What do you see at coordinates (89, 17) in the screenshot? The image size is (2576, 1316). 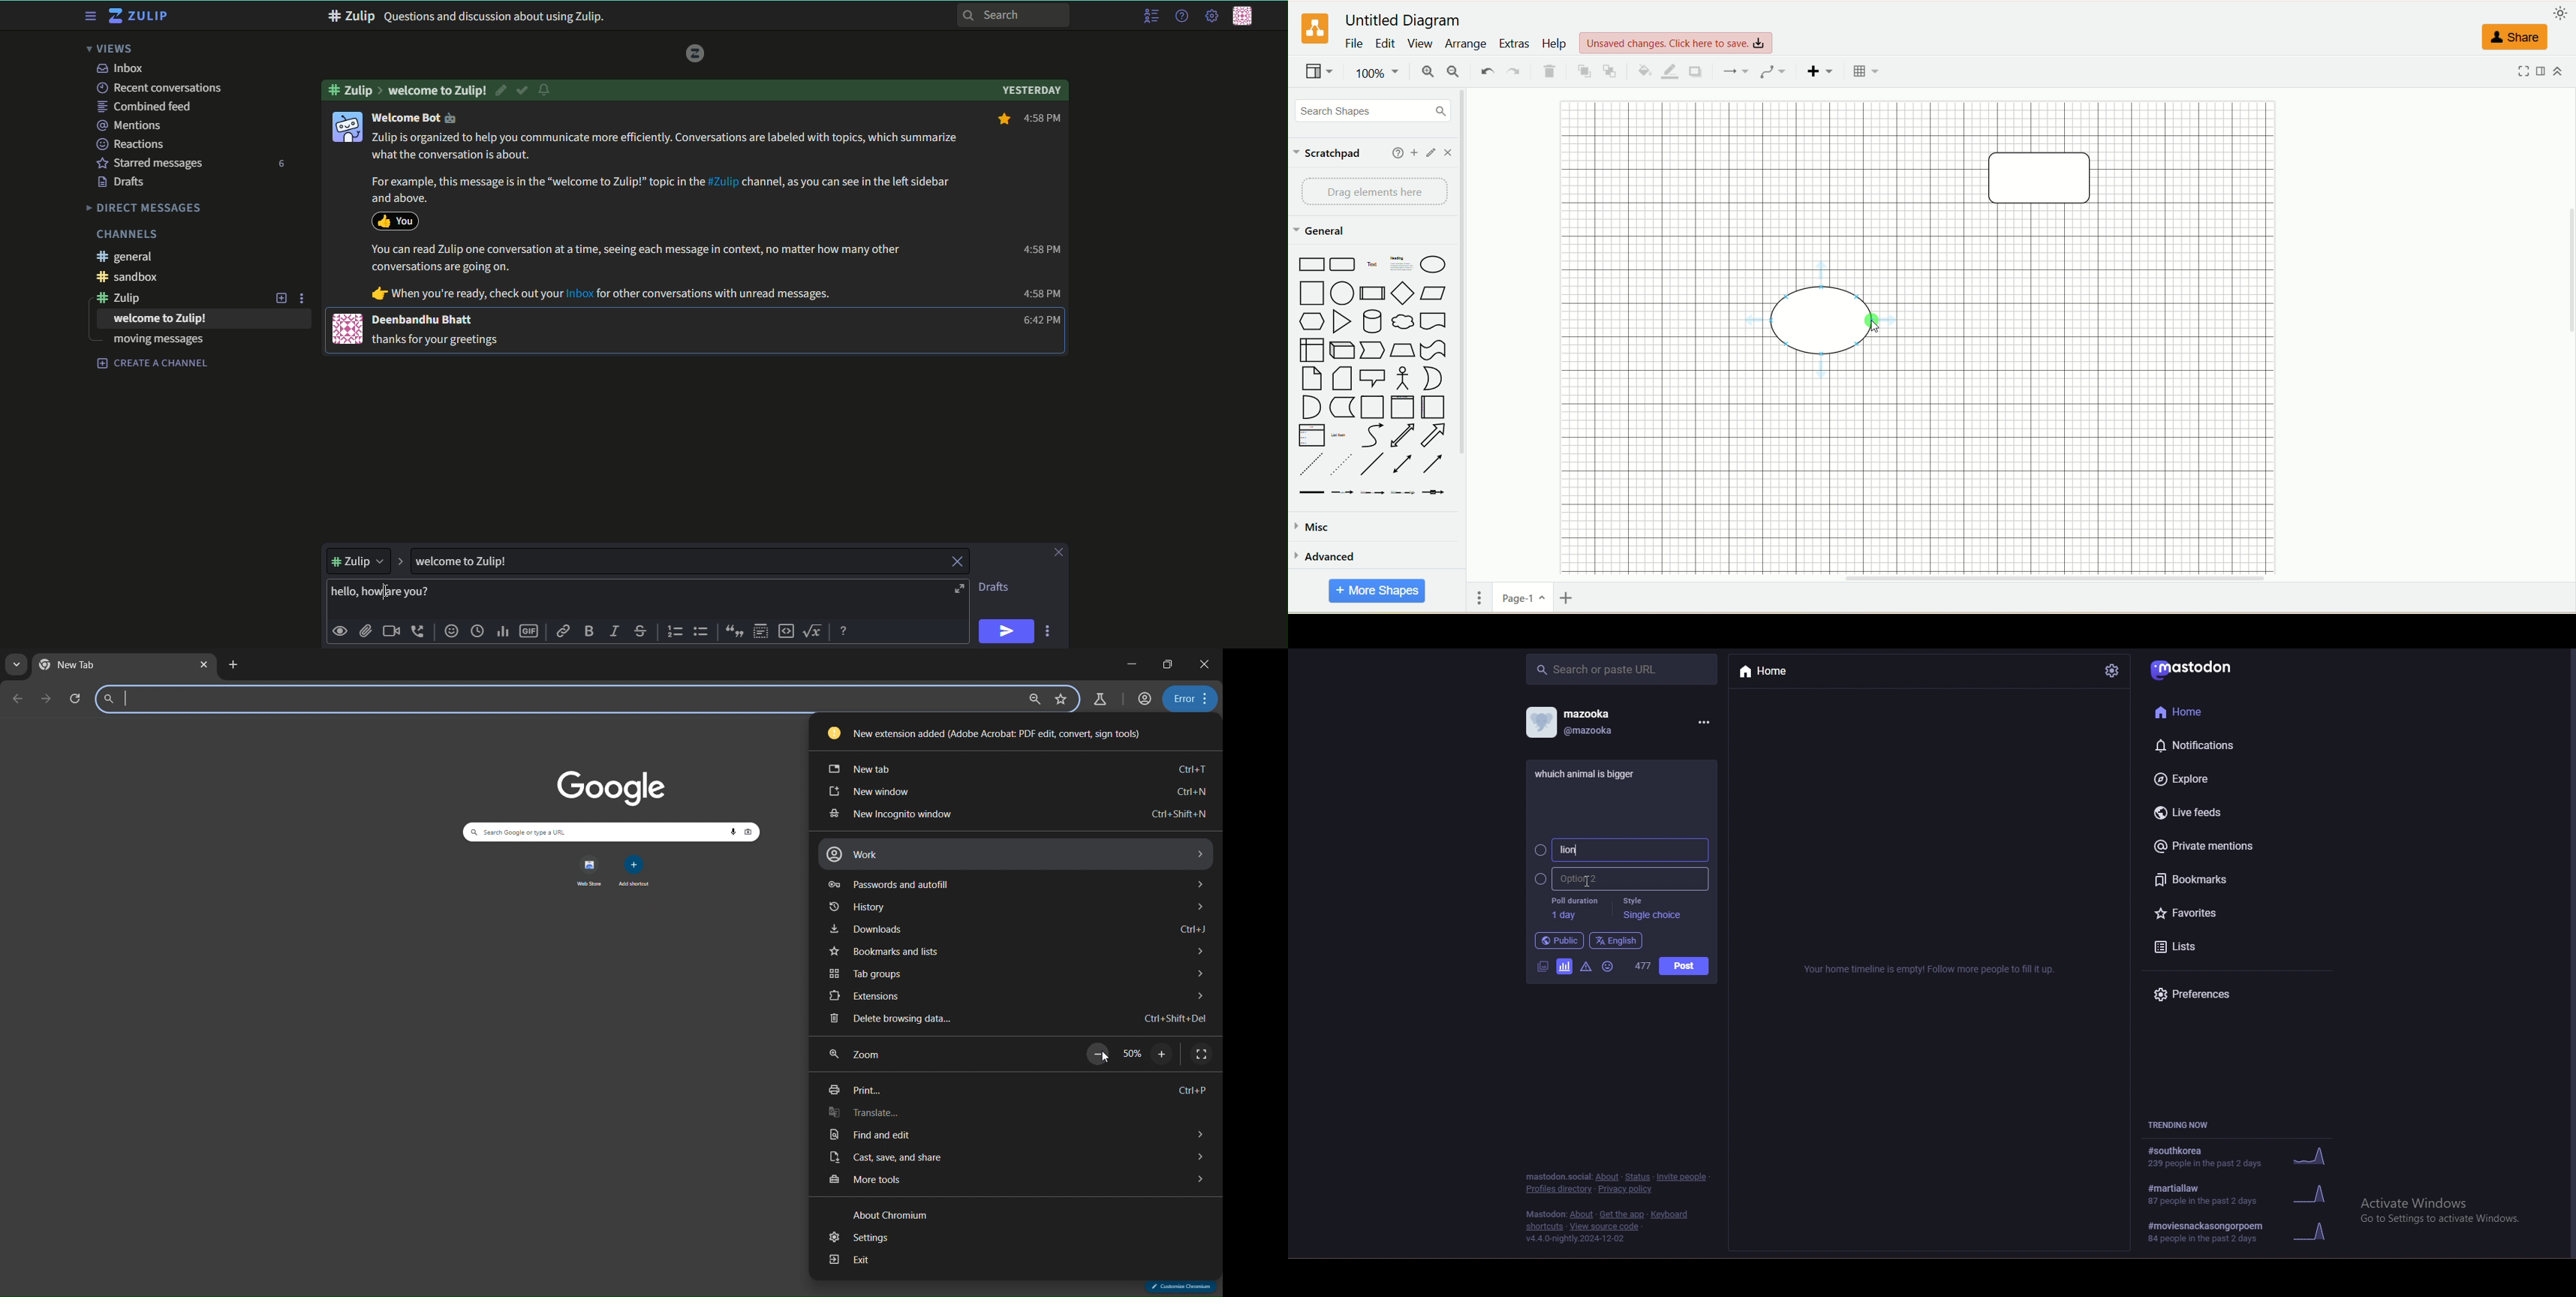 I see `menu` at bounding box center [89, 17].